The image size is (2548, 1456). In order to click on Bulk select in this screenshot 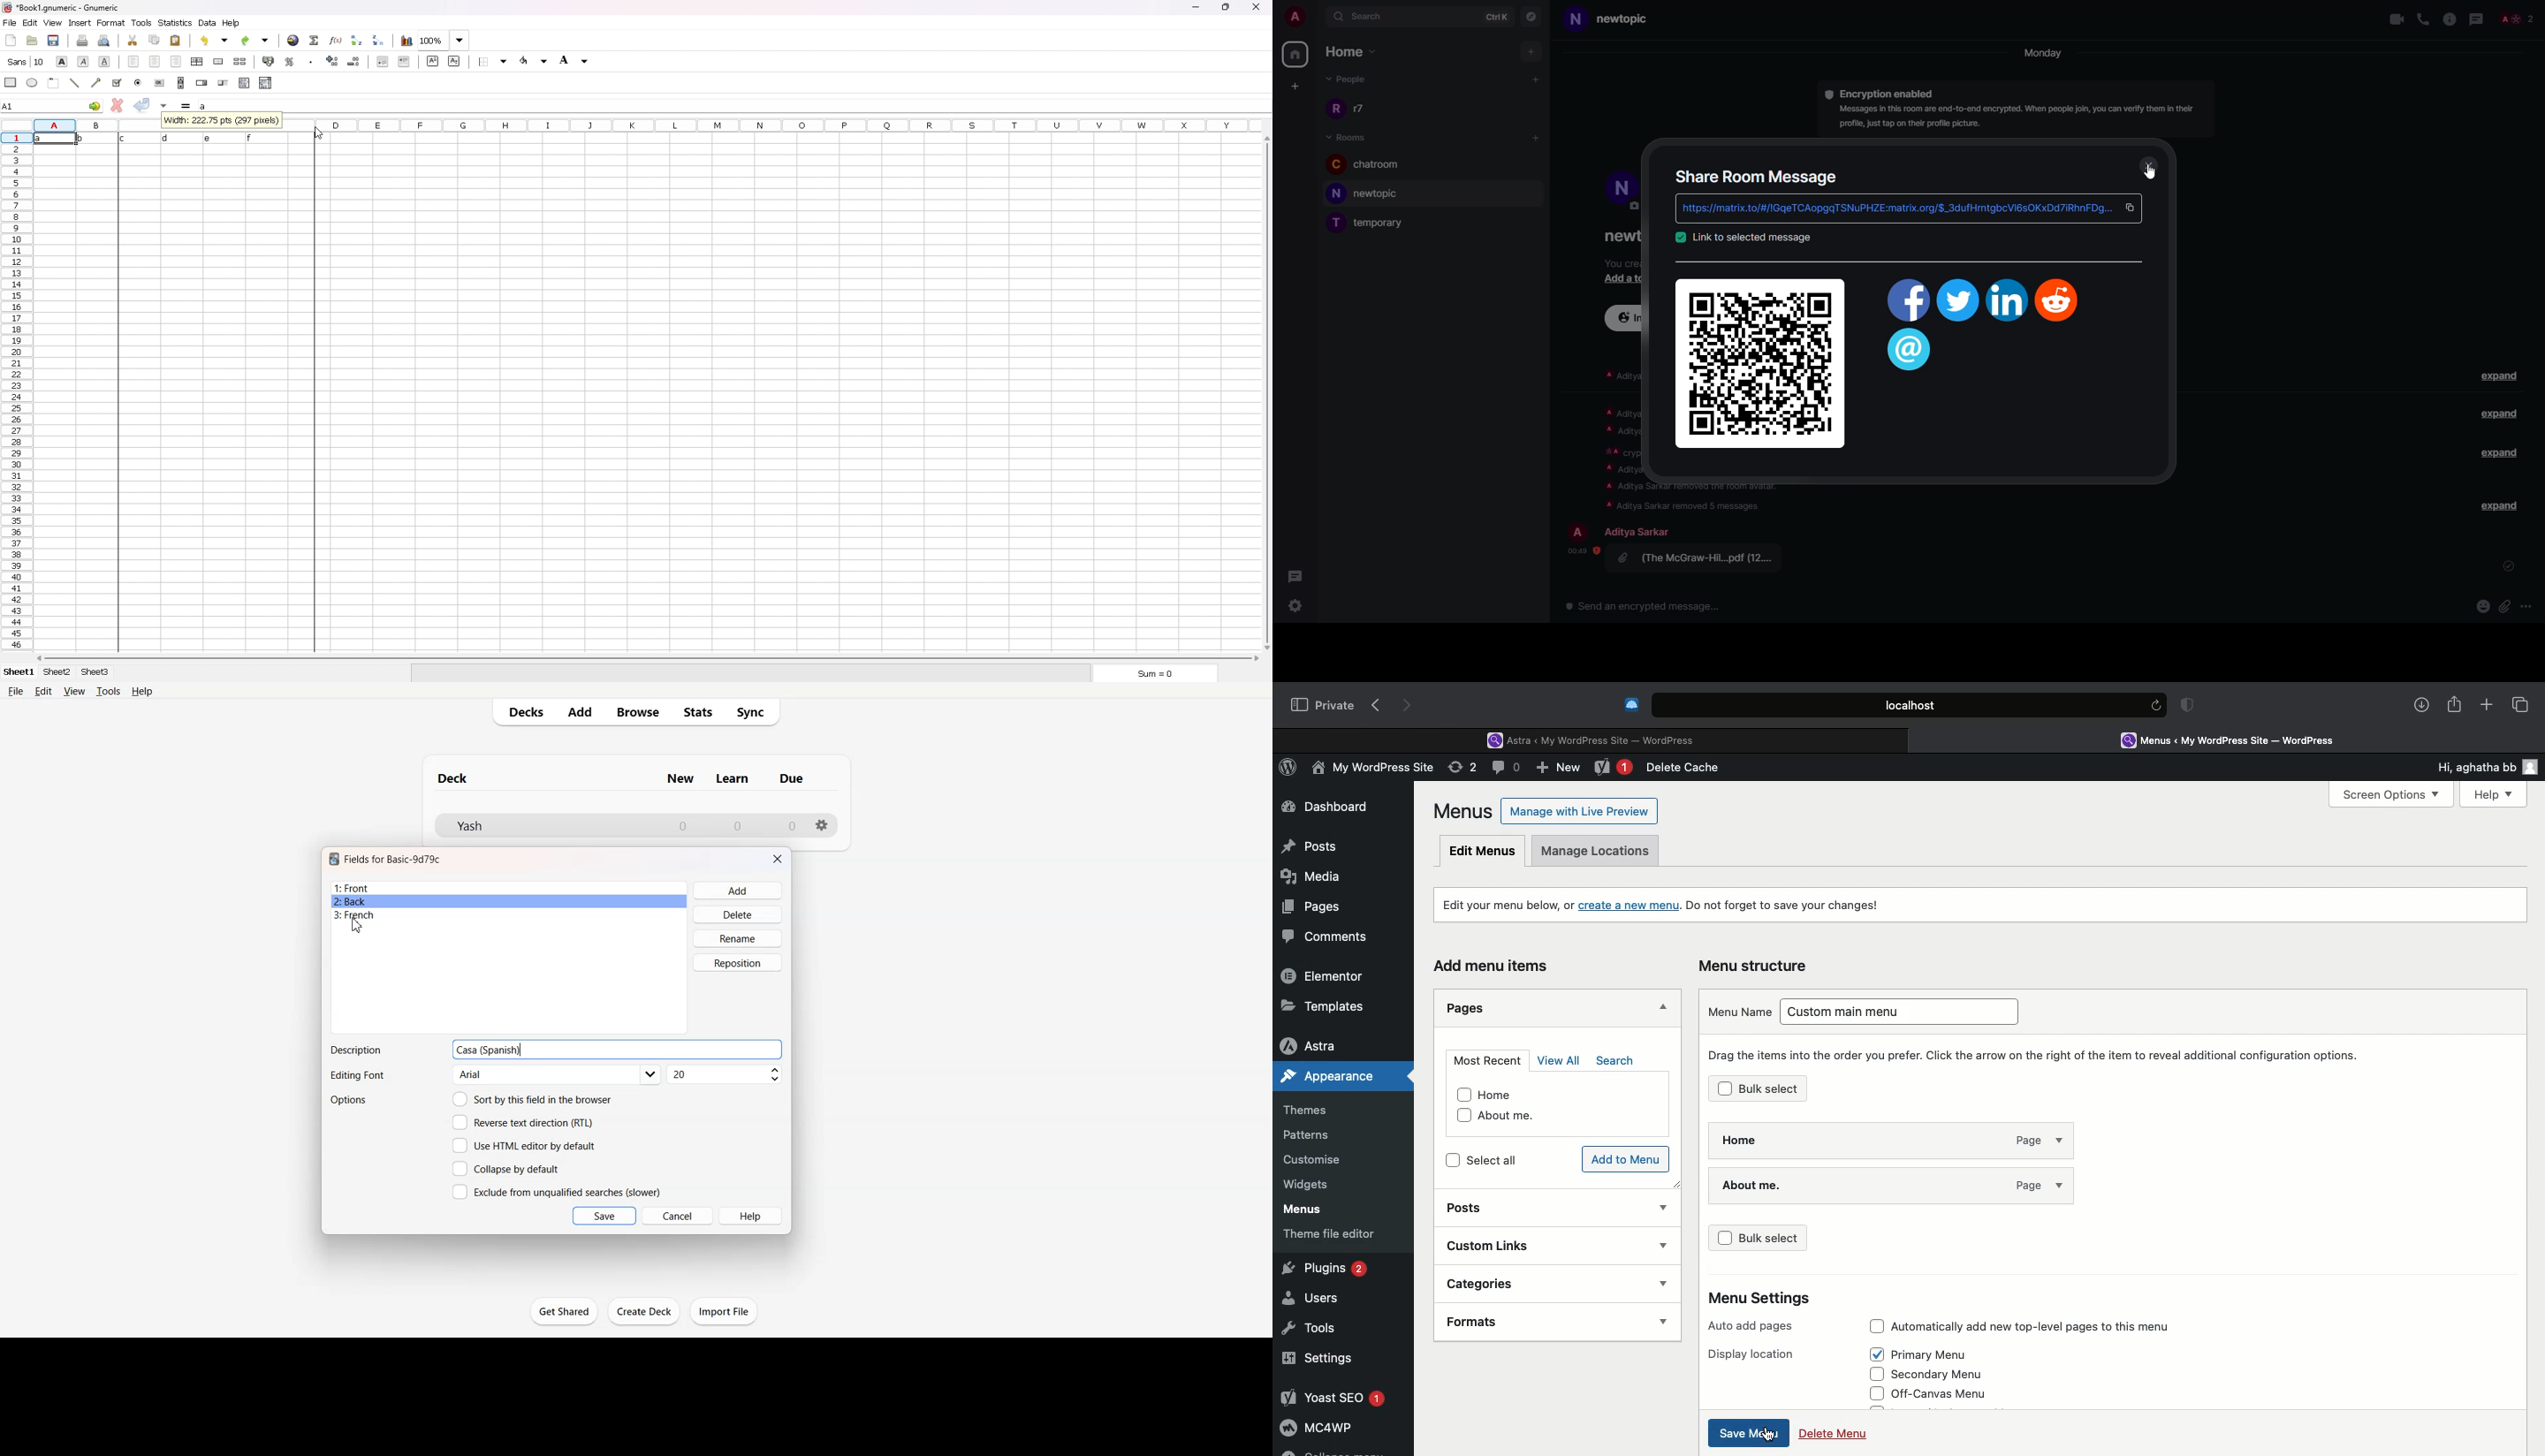, I will do `click(1788, 1239)`.